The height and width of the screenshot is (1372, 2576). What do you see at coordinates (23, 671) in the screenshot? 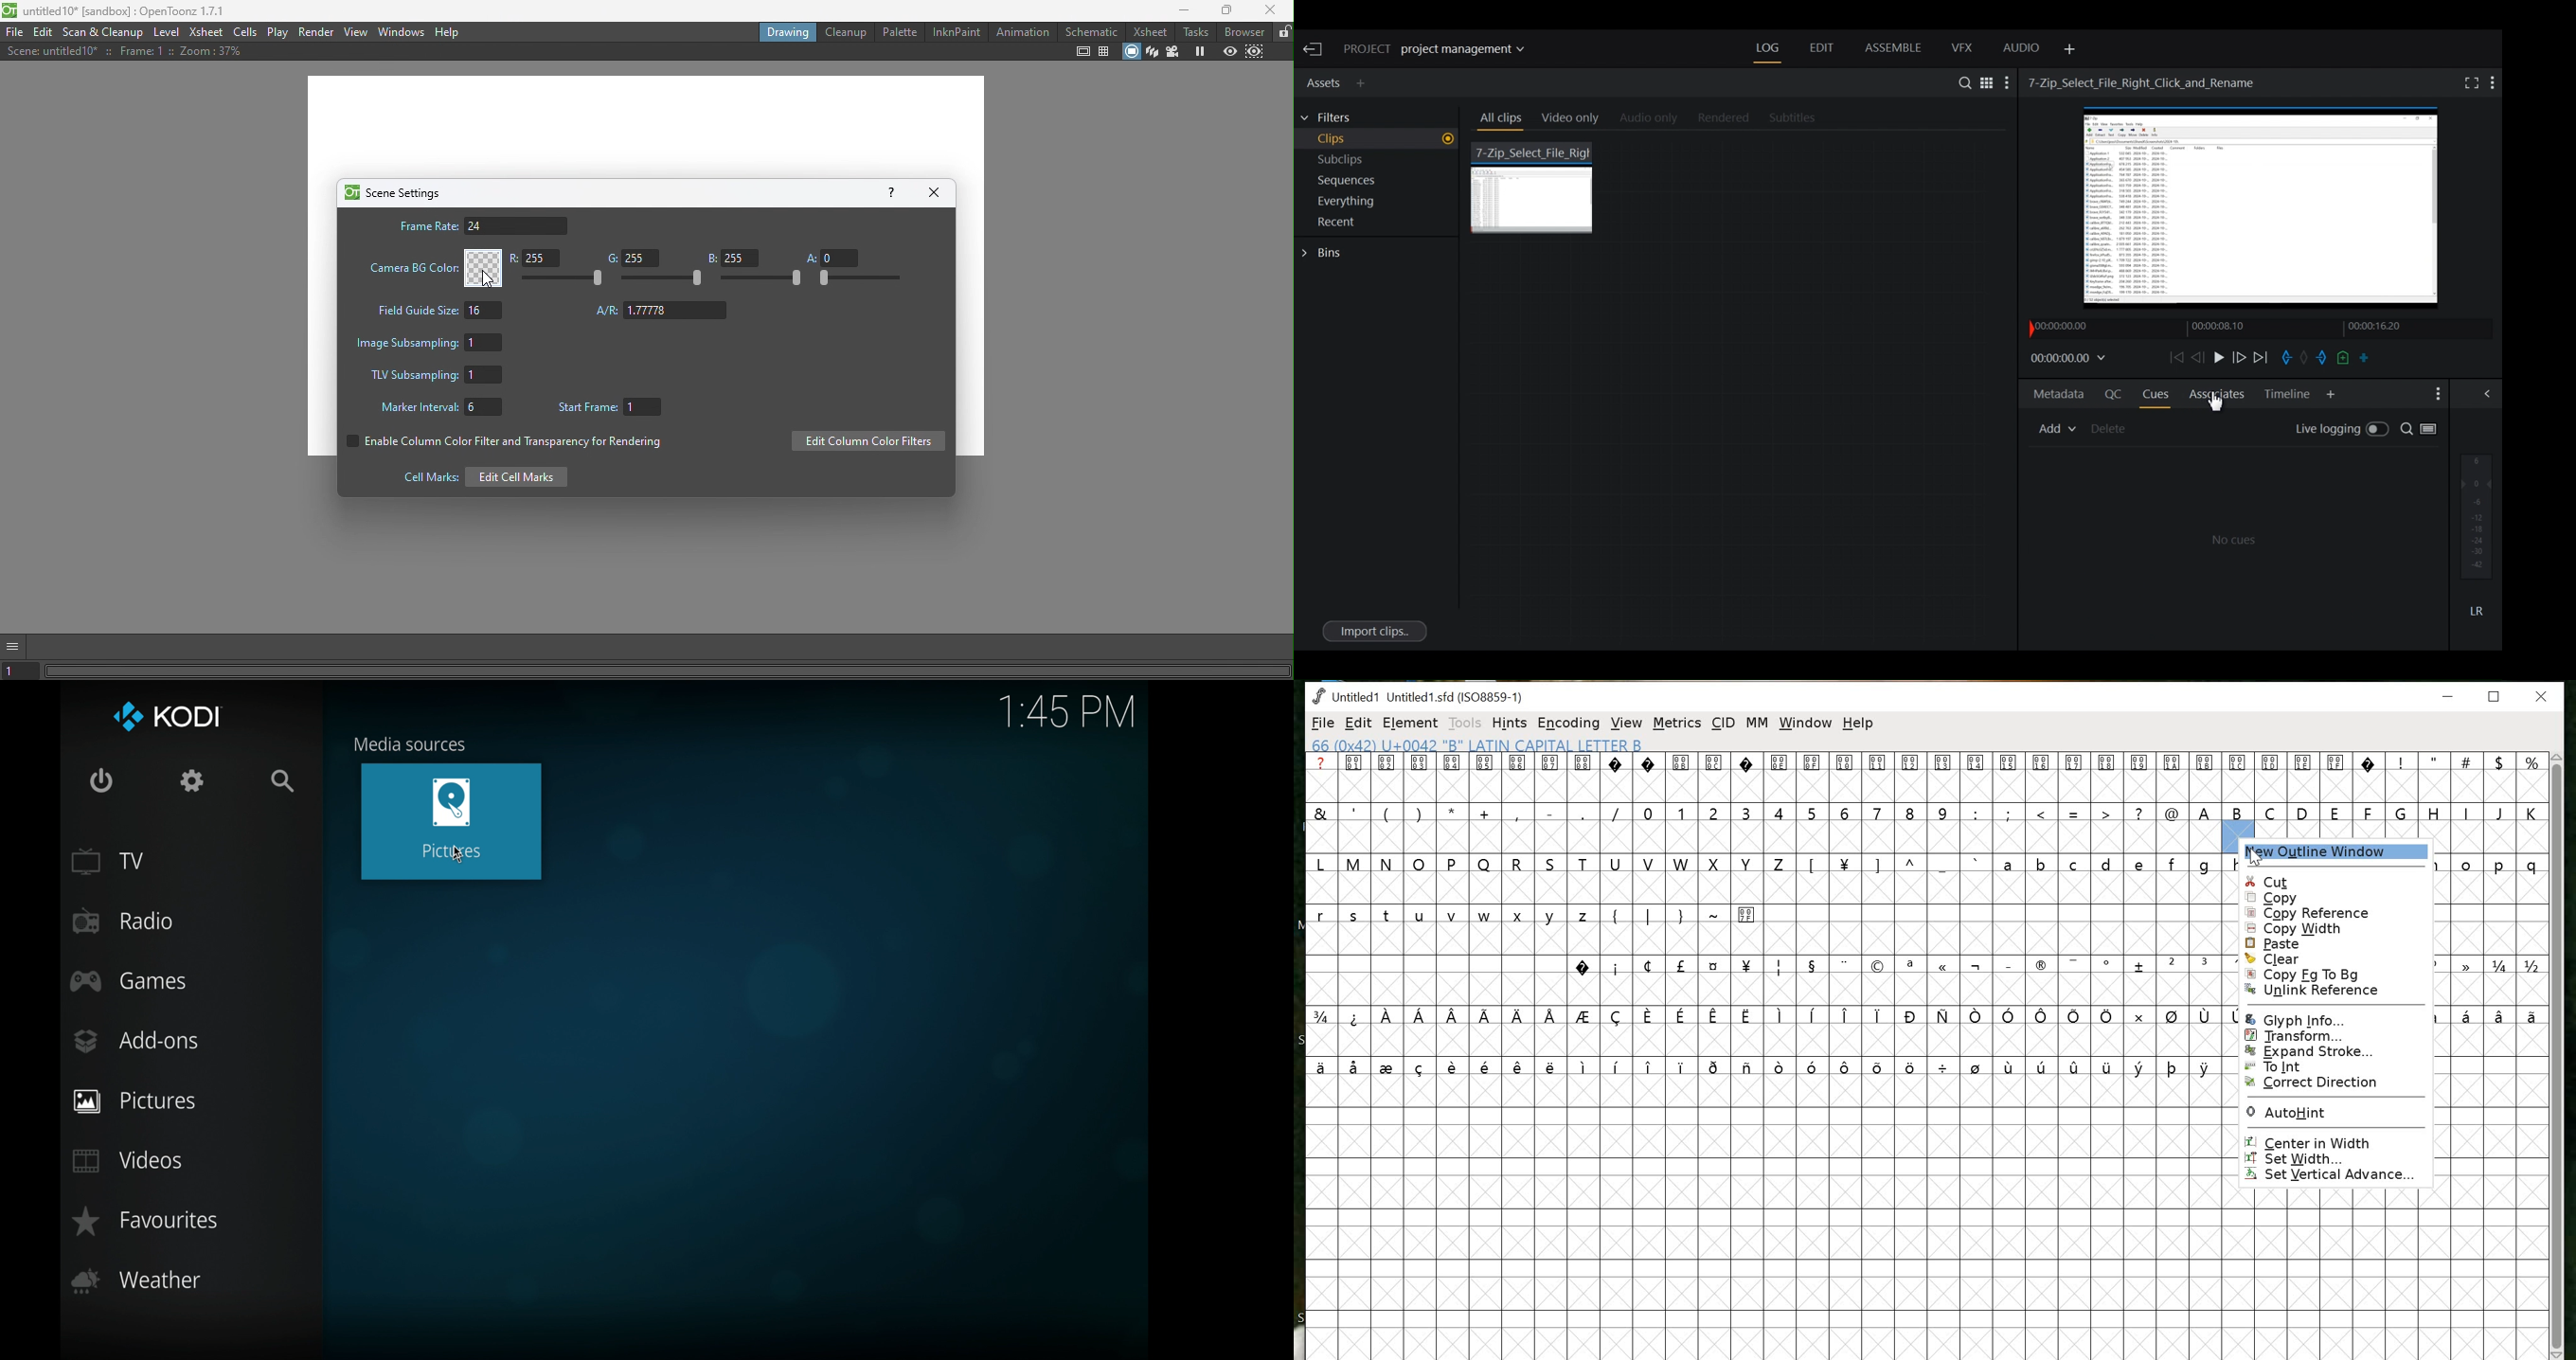
I see `set the current frame` at bounding box center [23, 671].